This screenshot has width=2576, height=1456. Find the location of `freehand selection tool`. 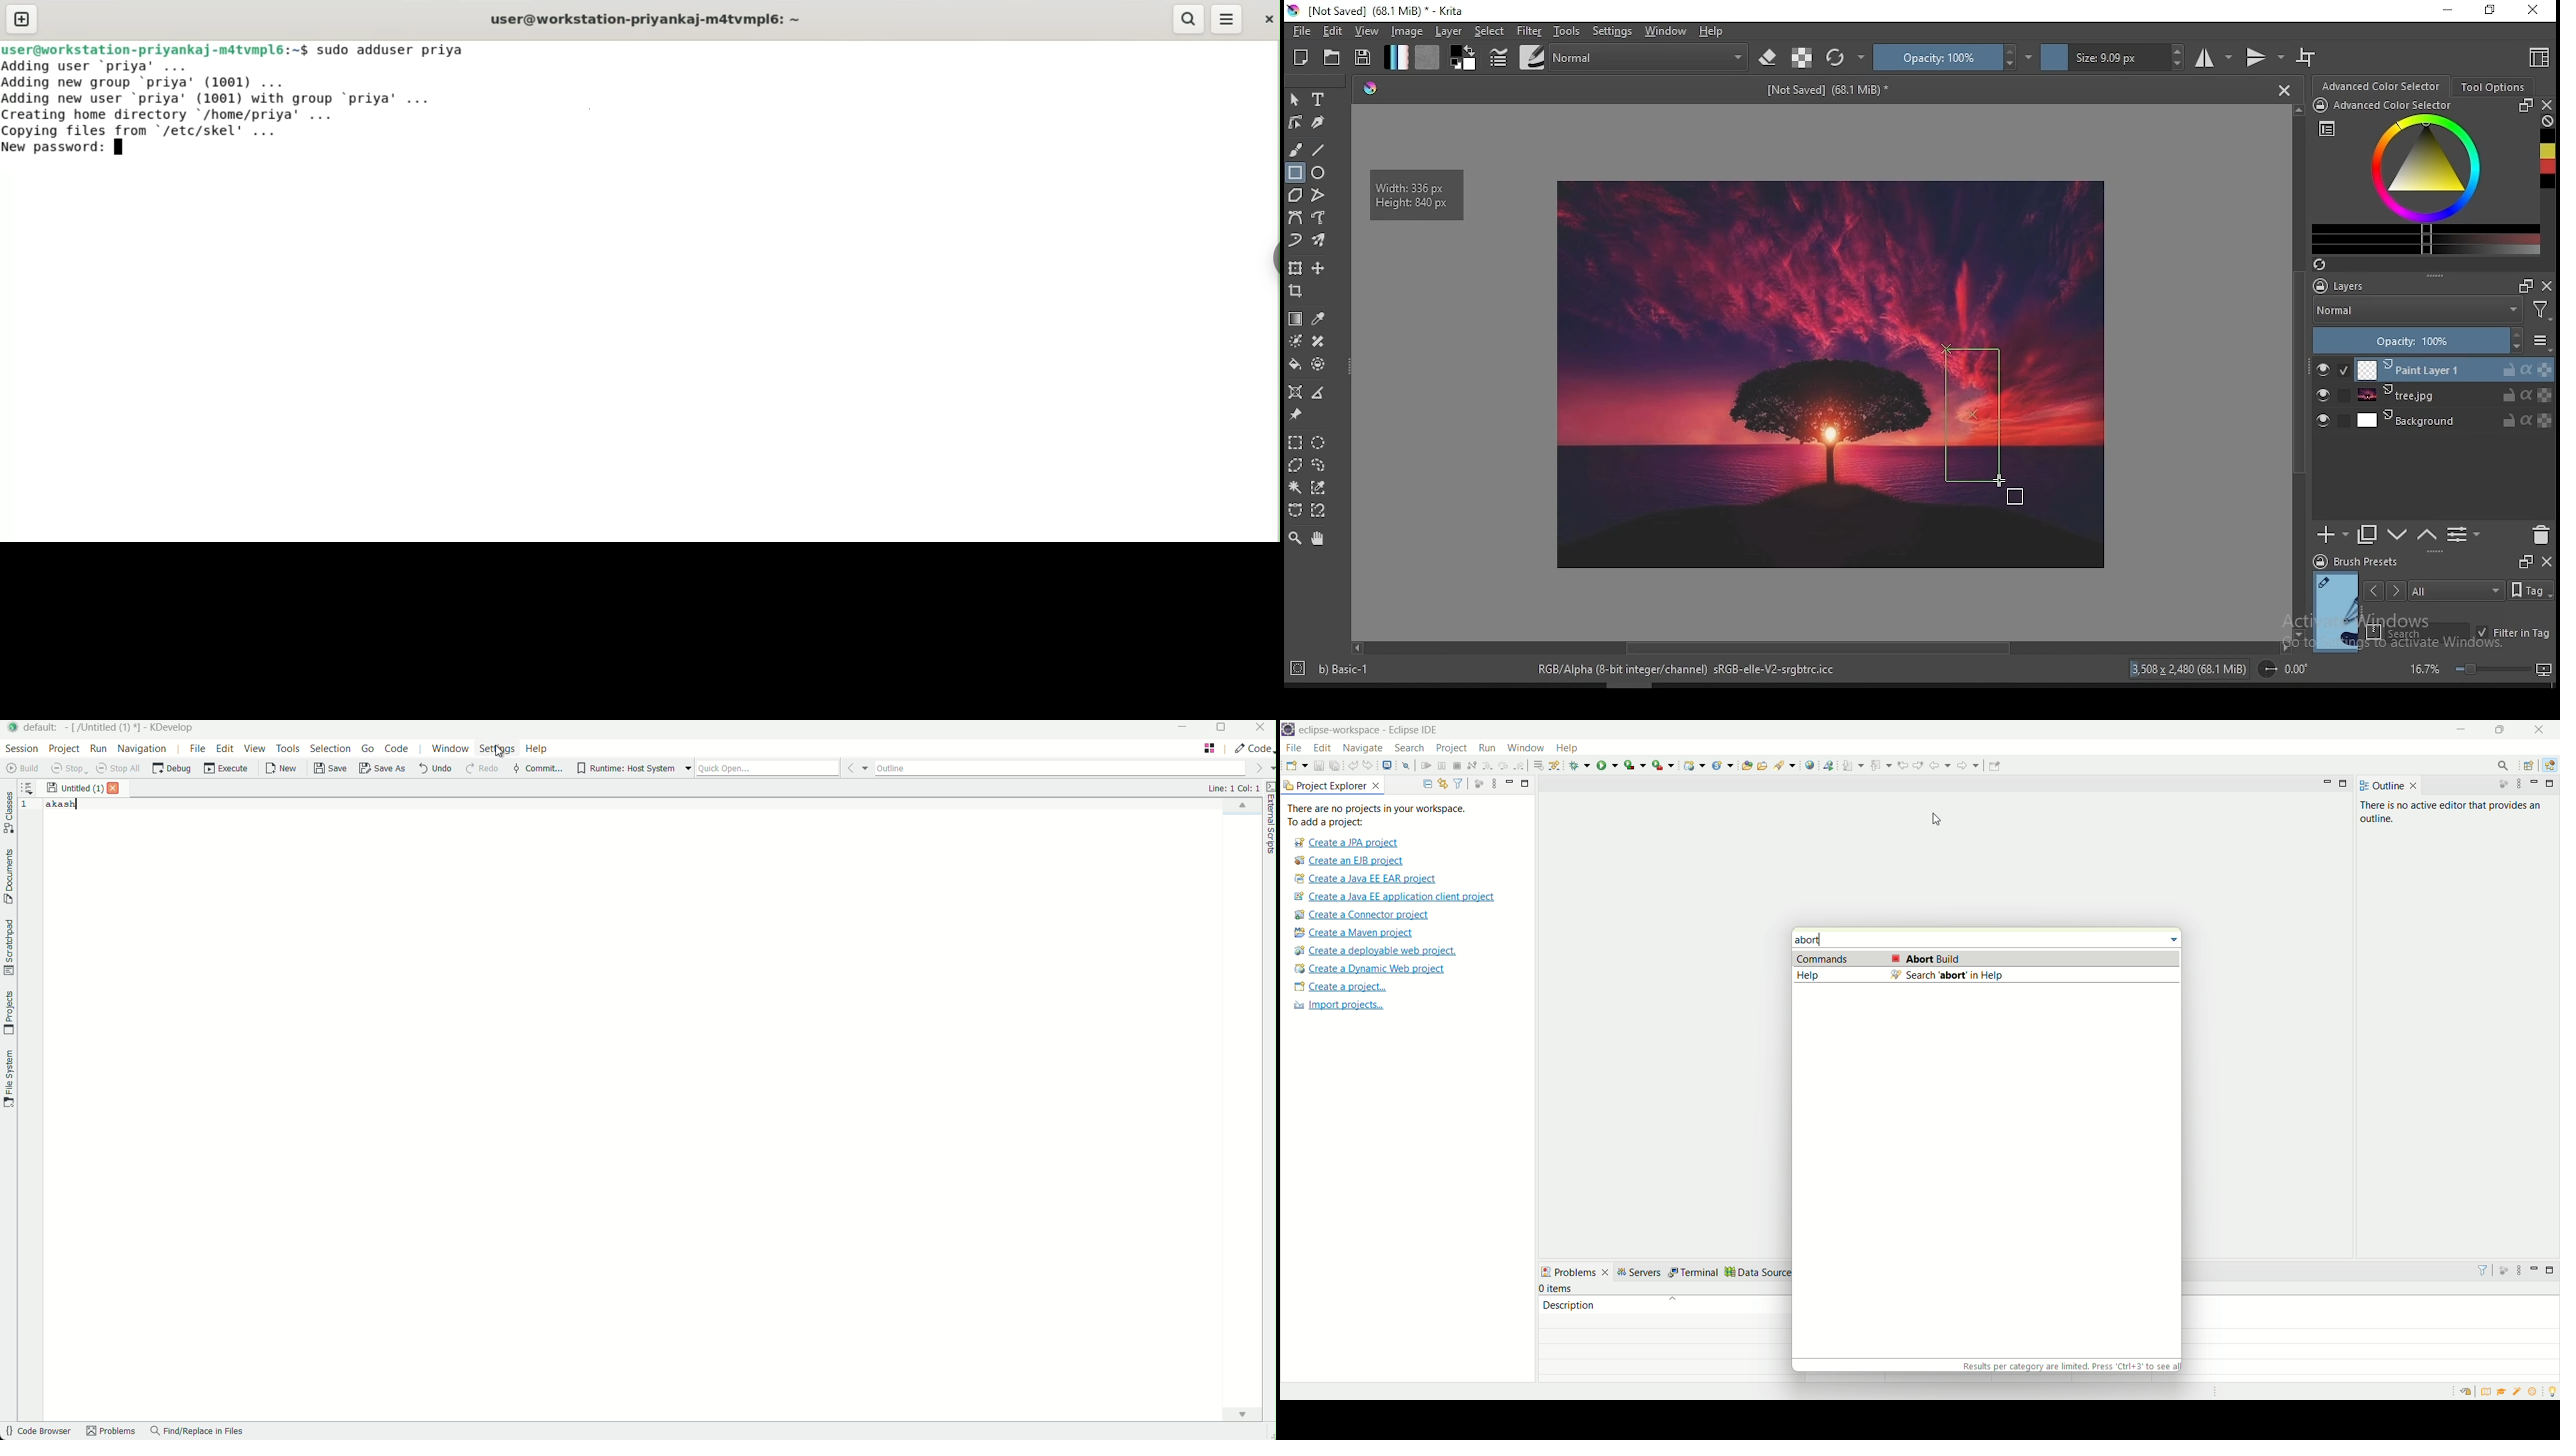

freehand selection tool is located at coordinates (1320, 463).